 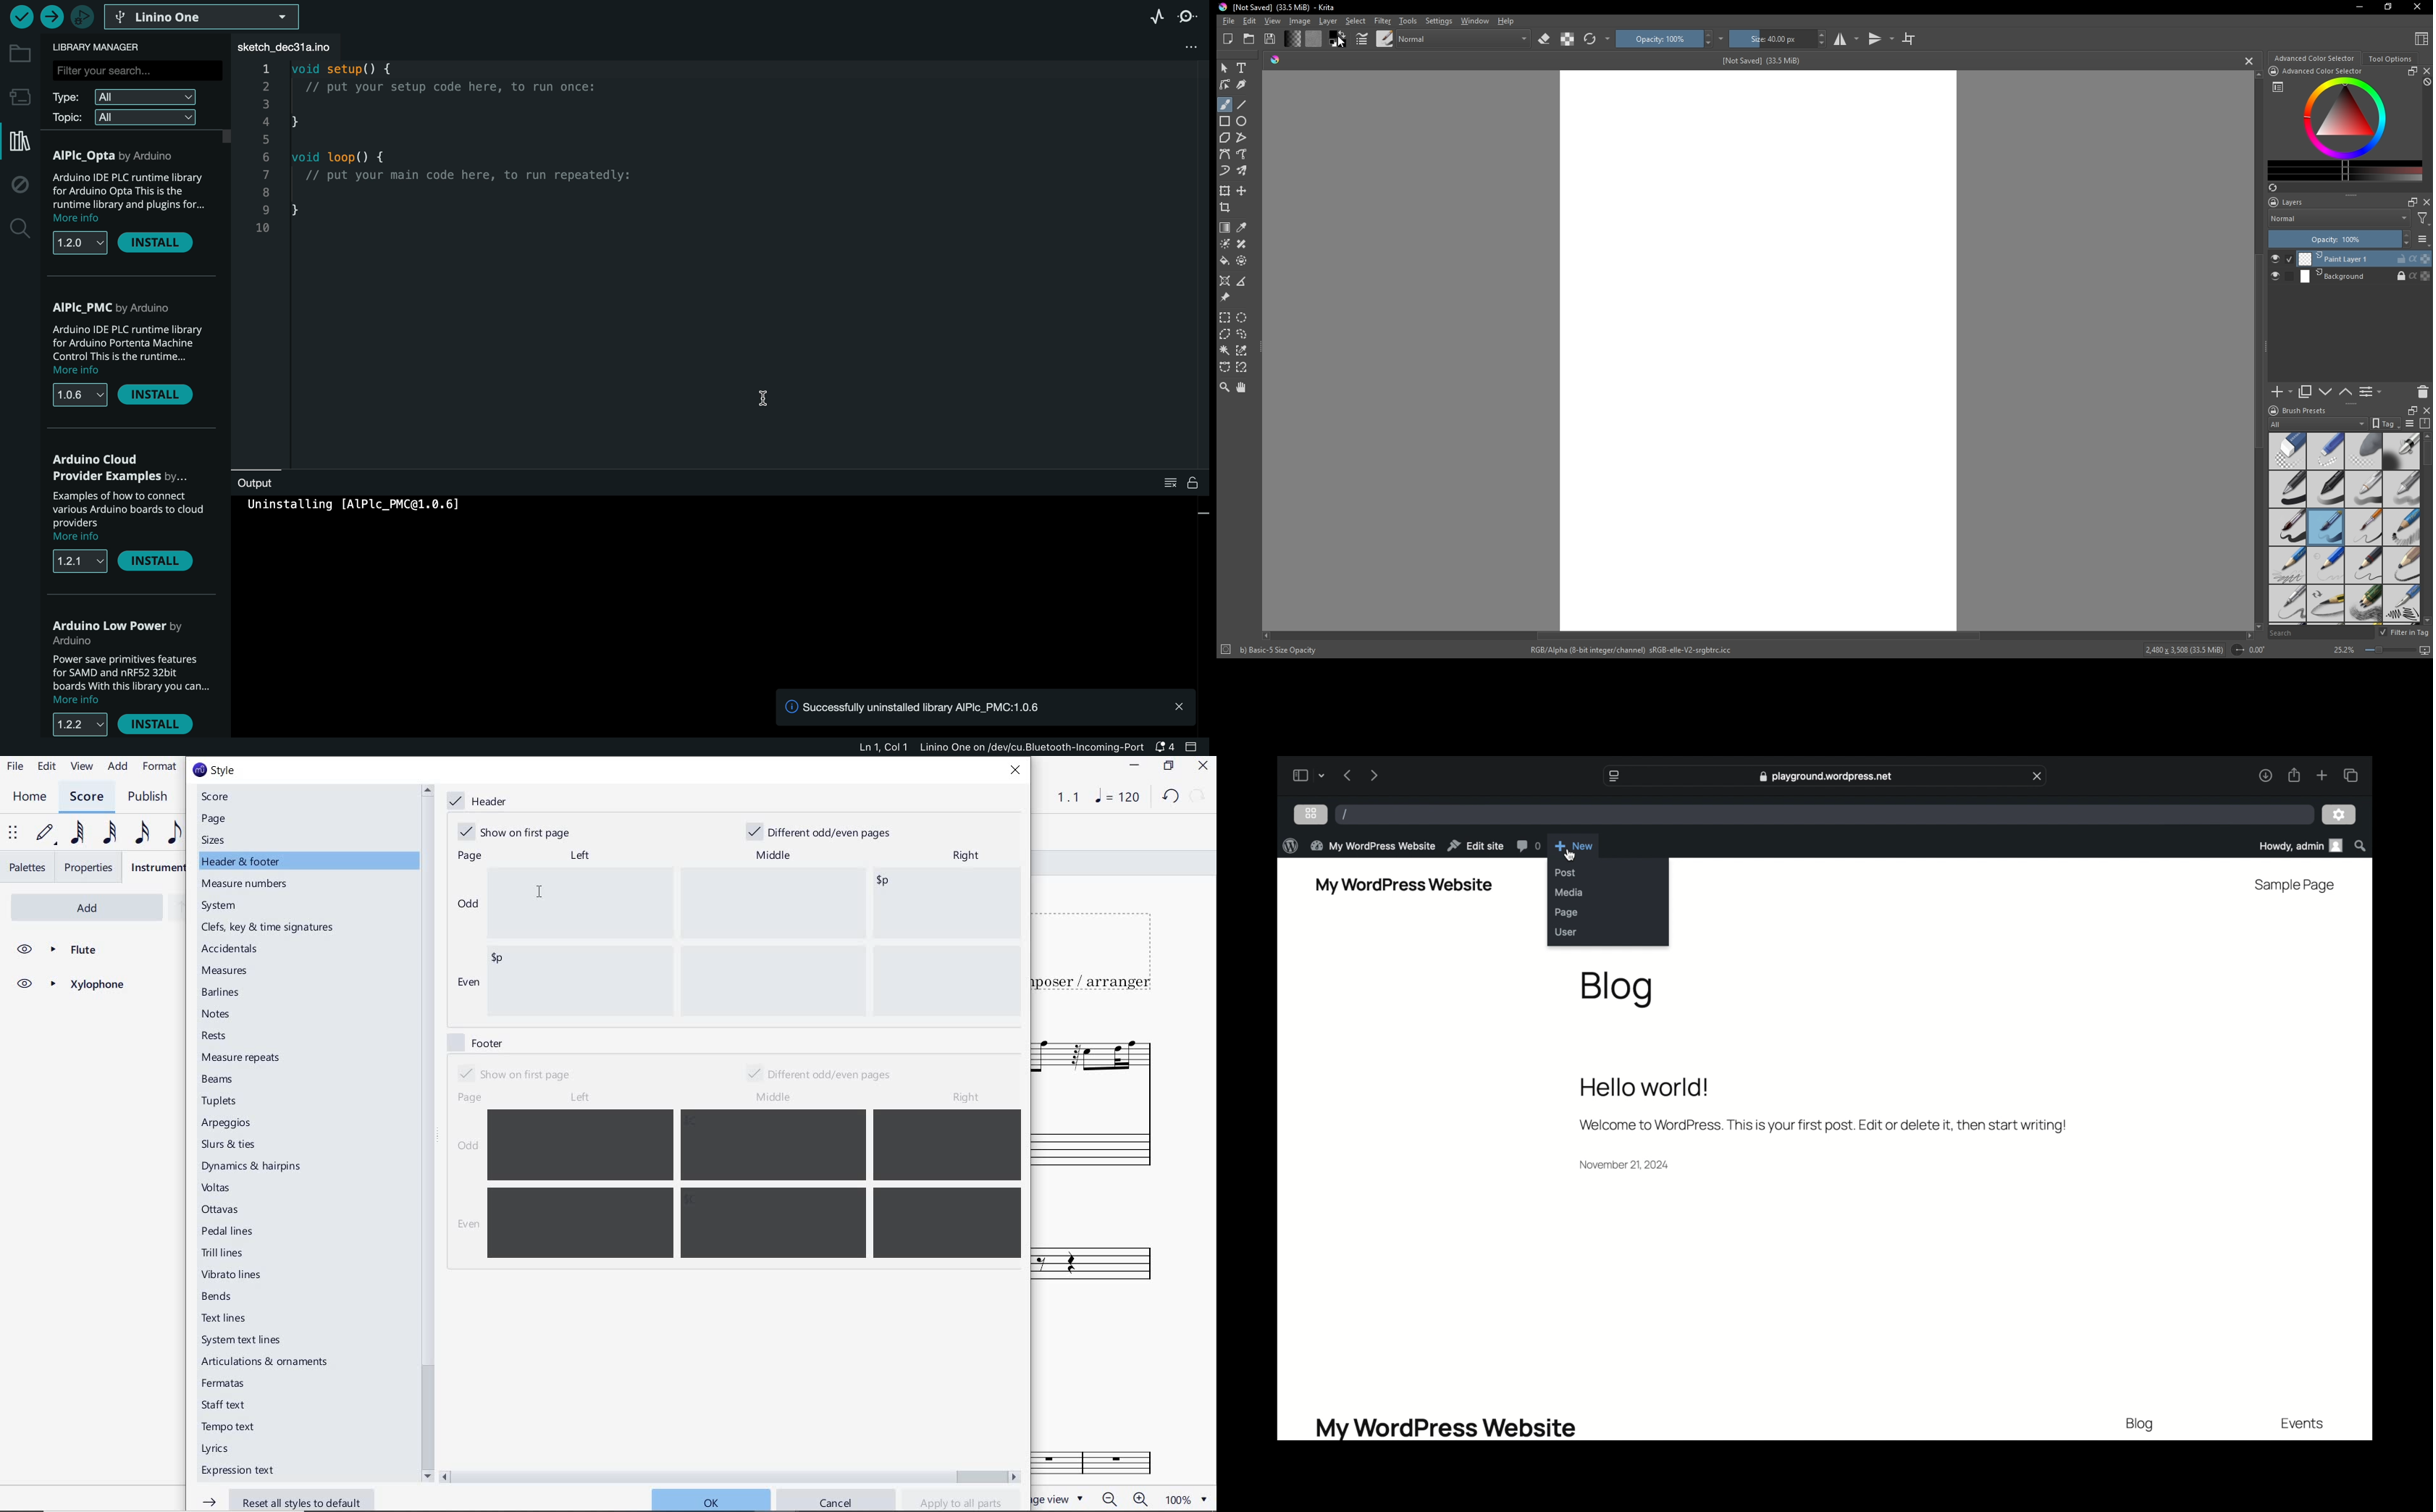 What do you see at coordinates (221, 1101) in the screenshot?
I see `tuplets` at bounding box center [221, 1101].